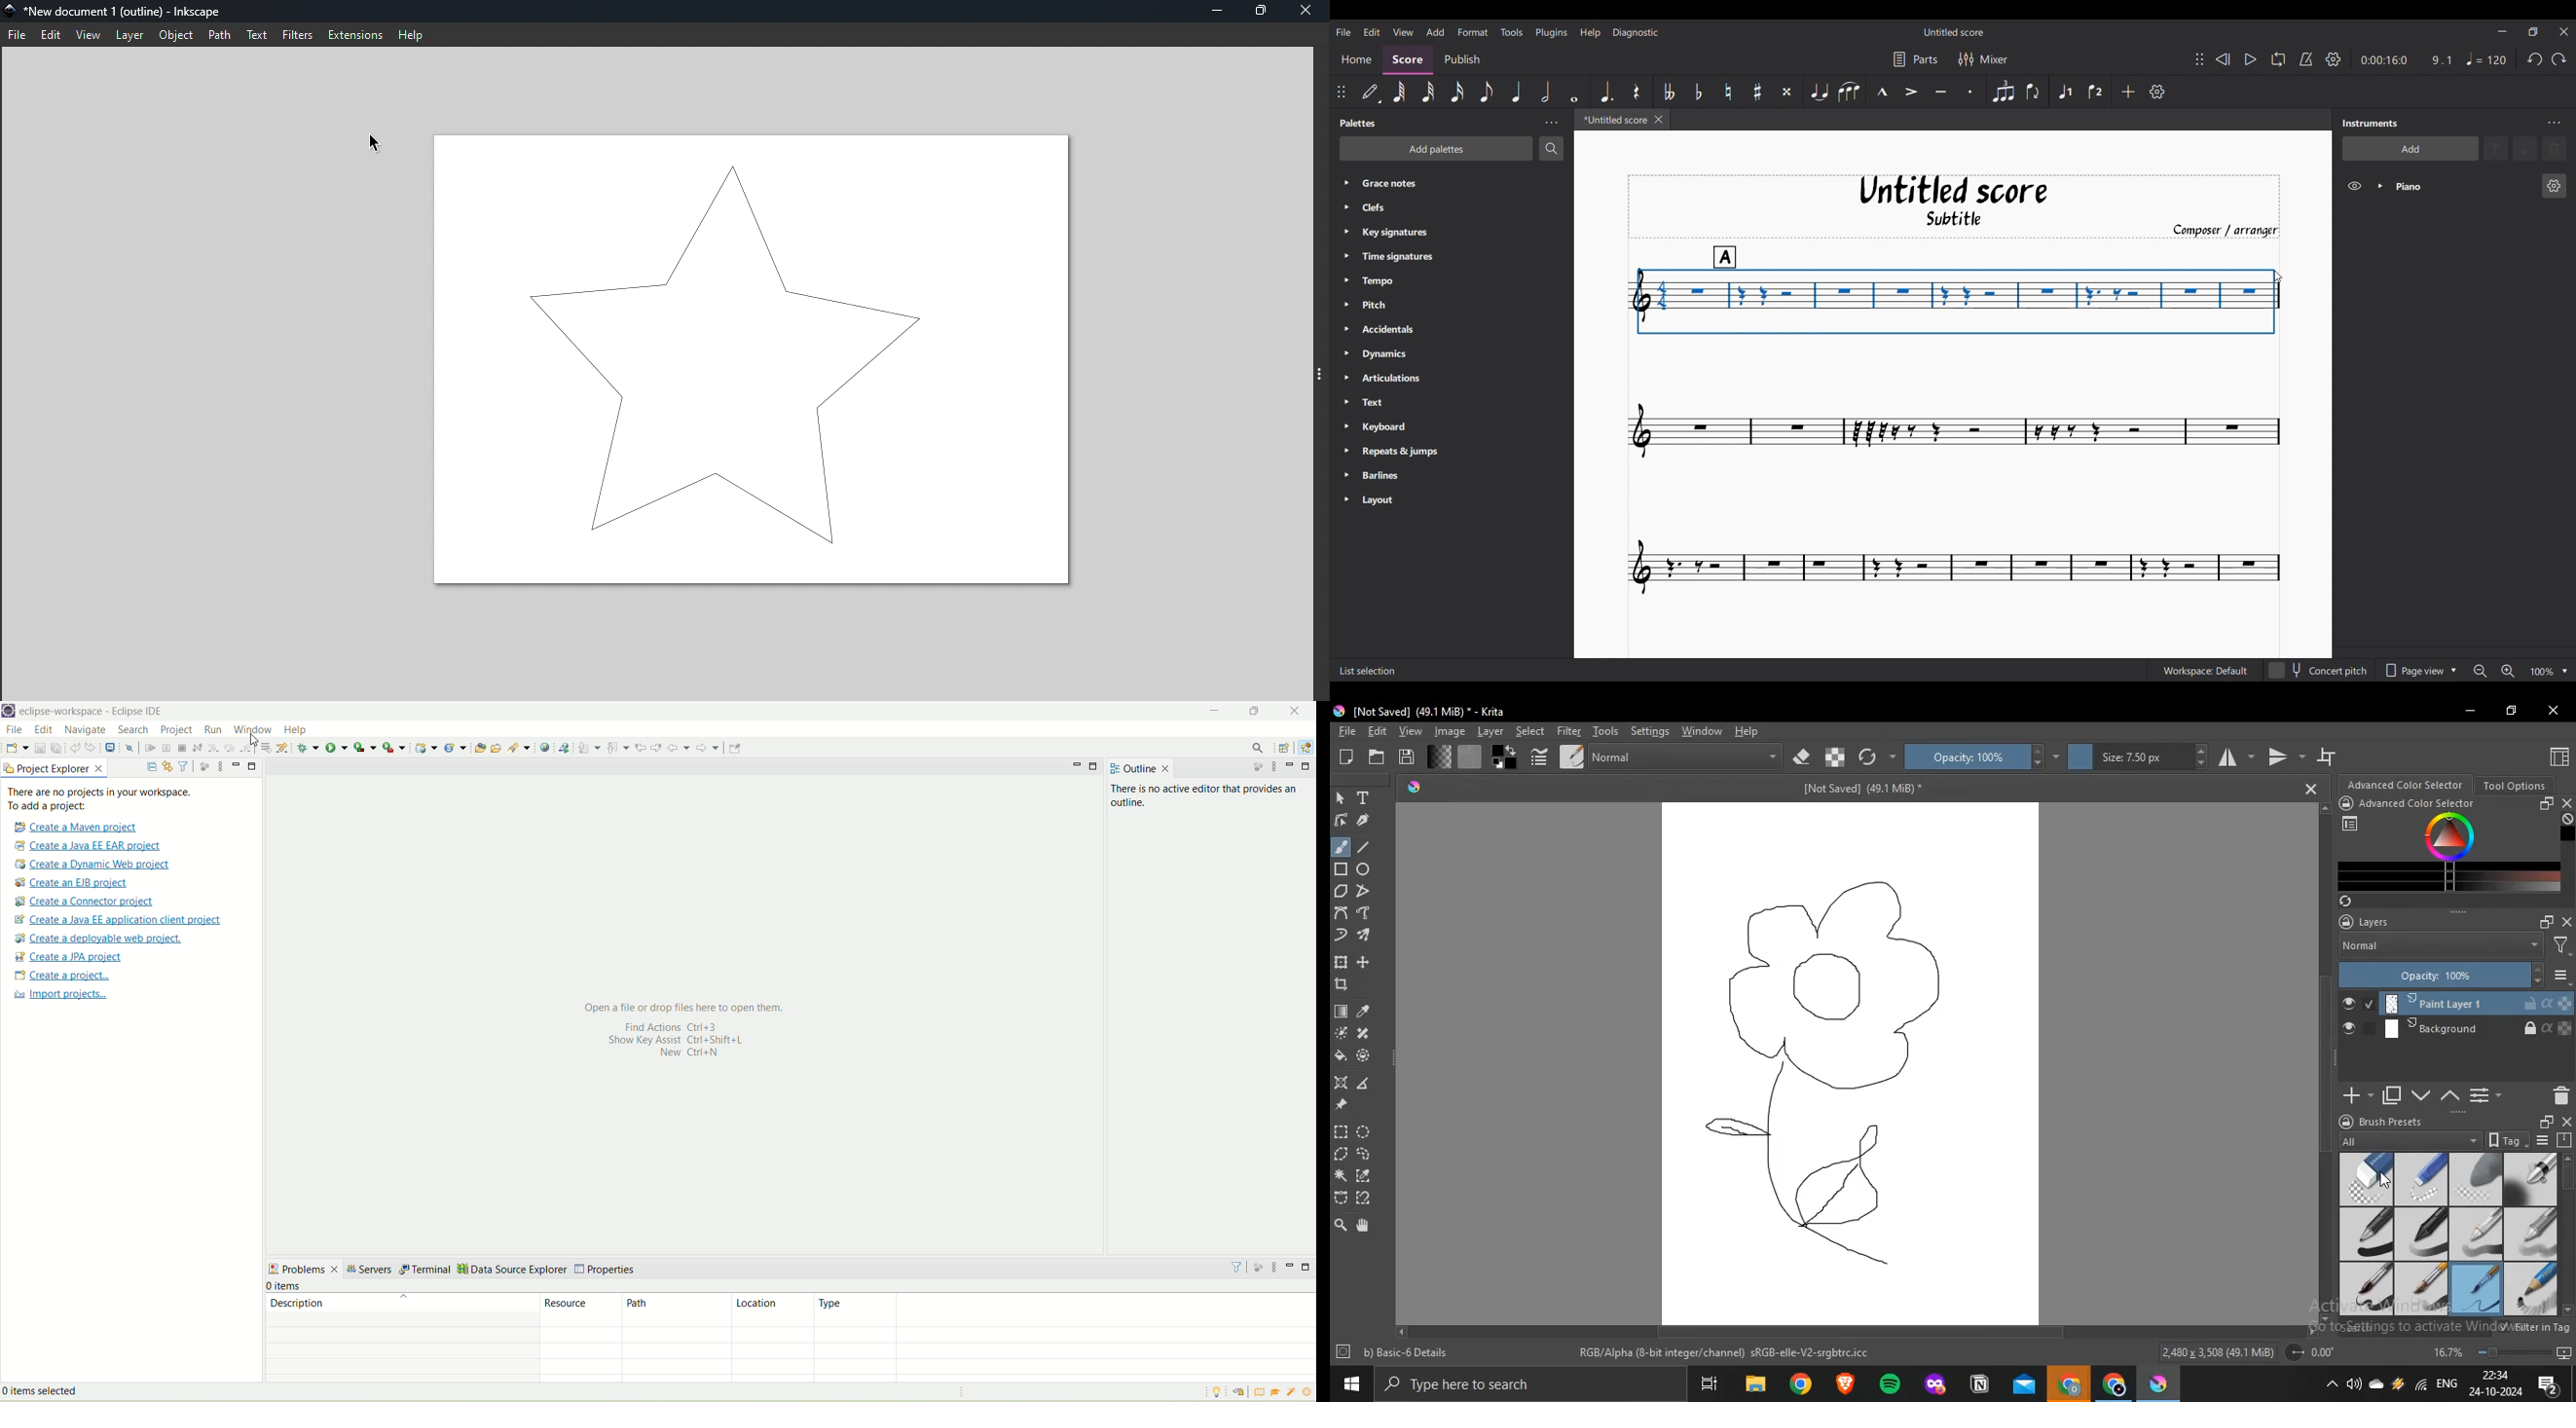  Describe the element at coordinates (1342, 1012) in the screenshot. I see `draw gradient` at that location.